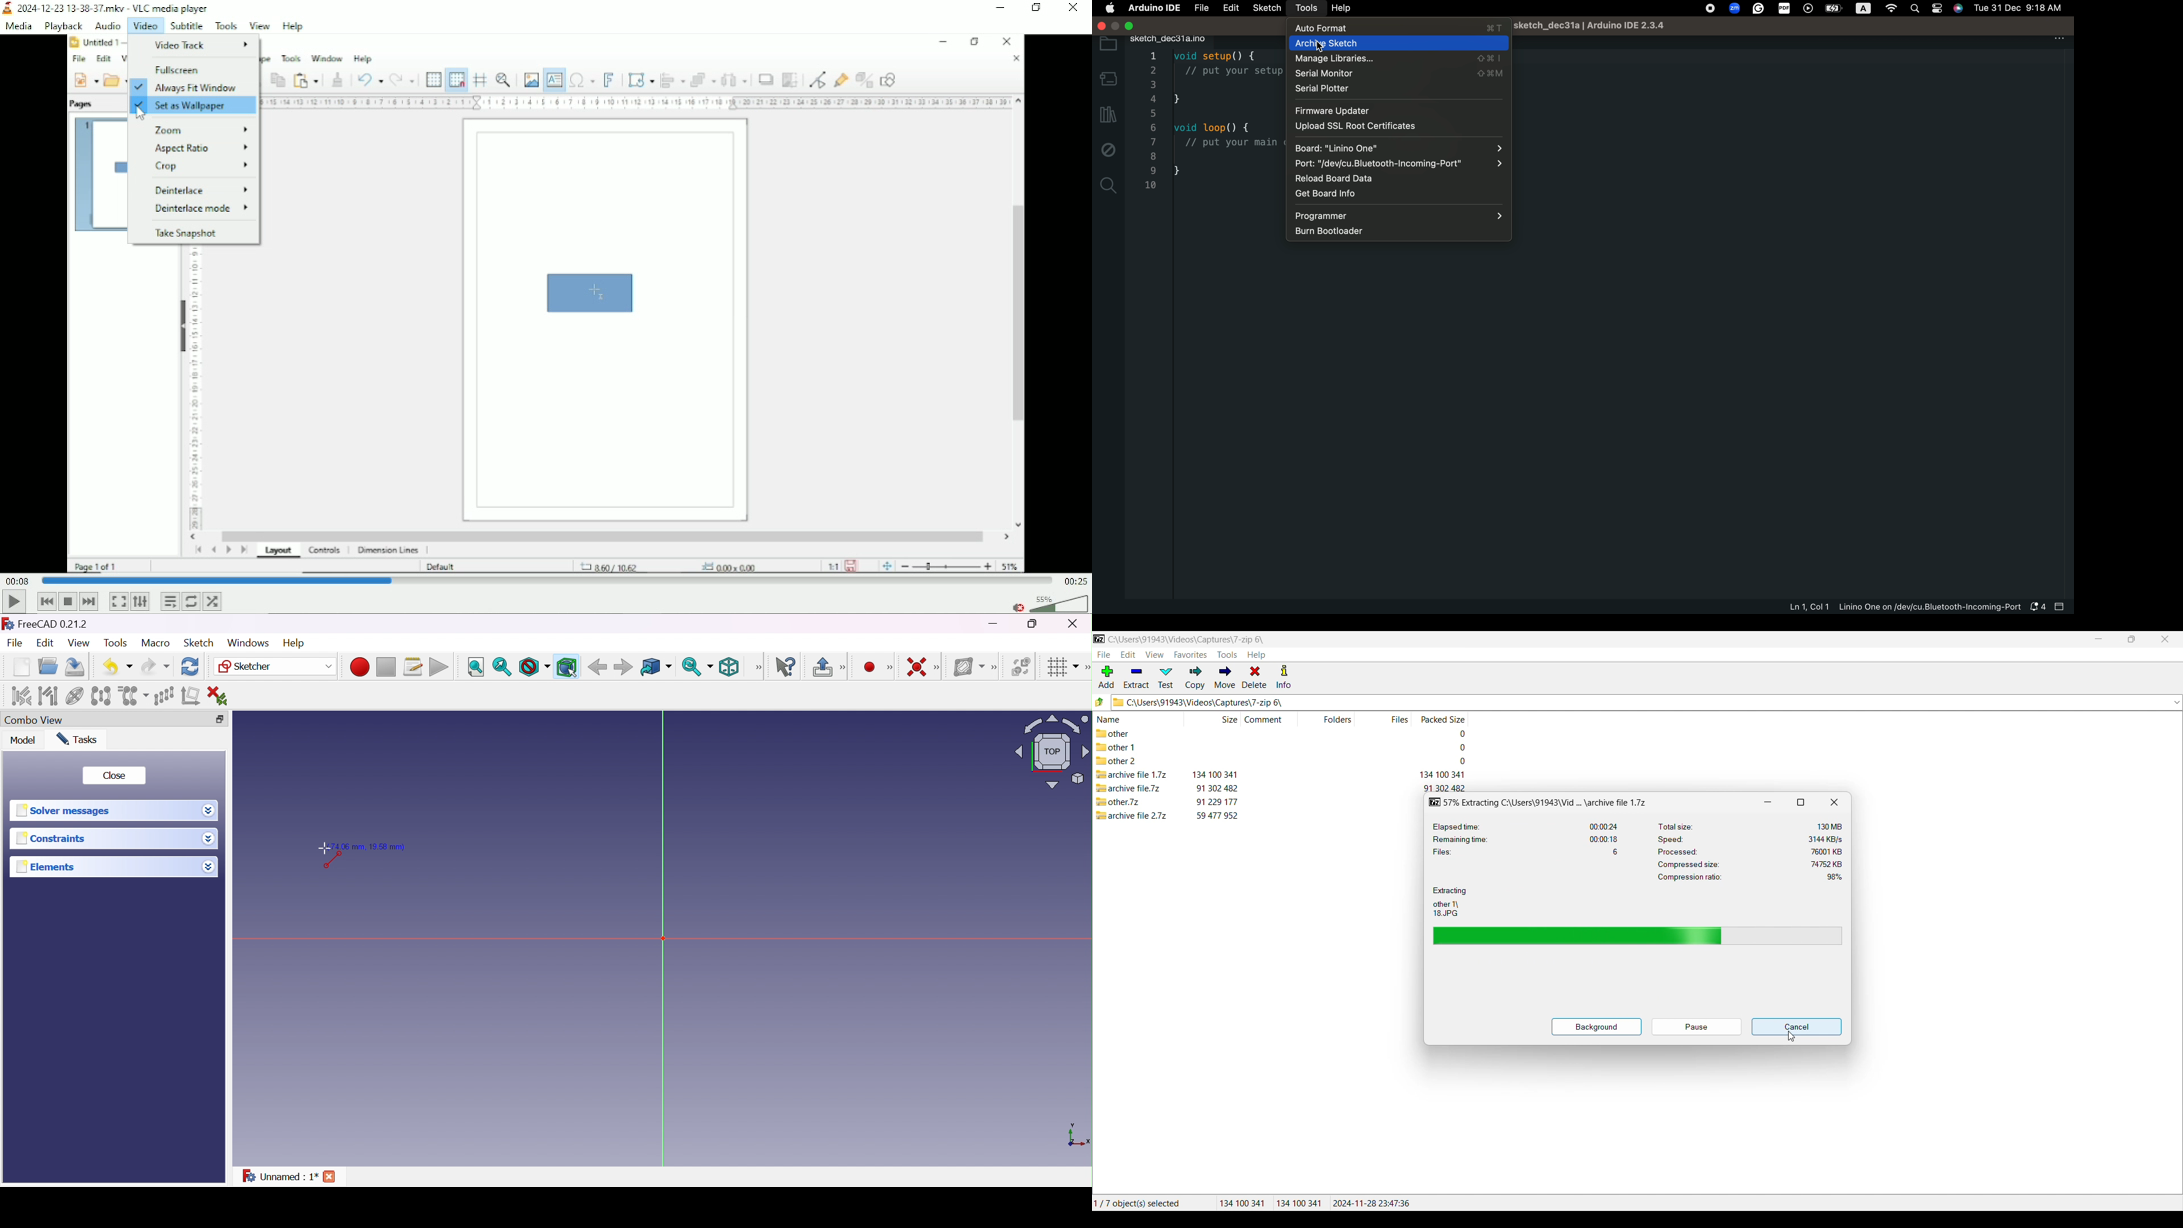 Image resolution: width=2184 pixels, height=1232 pixels. I want to click on New, so click(21, 669).